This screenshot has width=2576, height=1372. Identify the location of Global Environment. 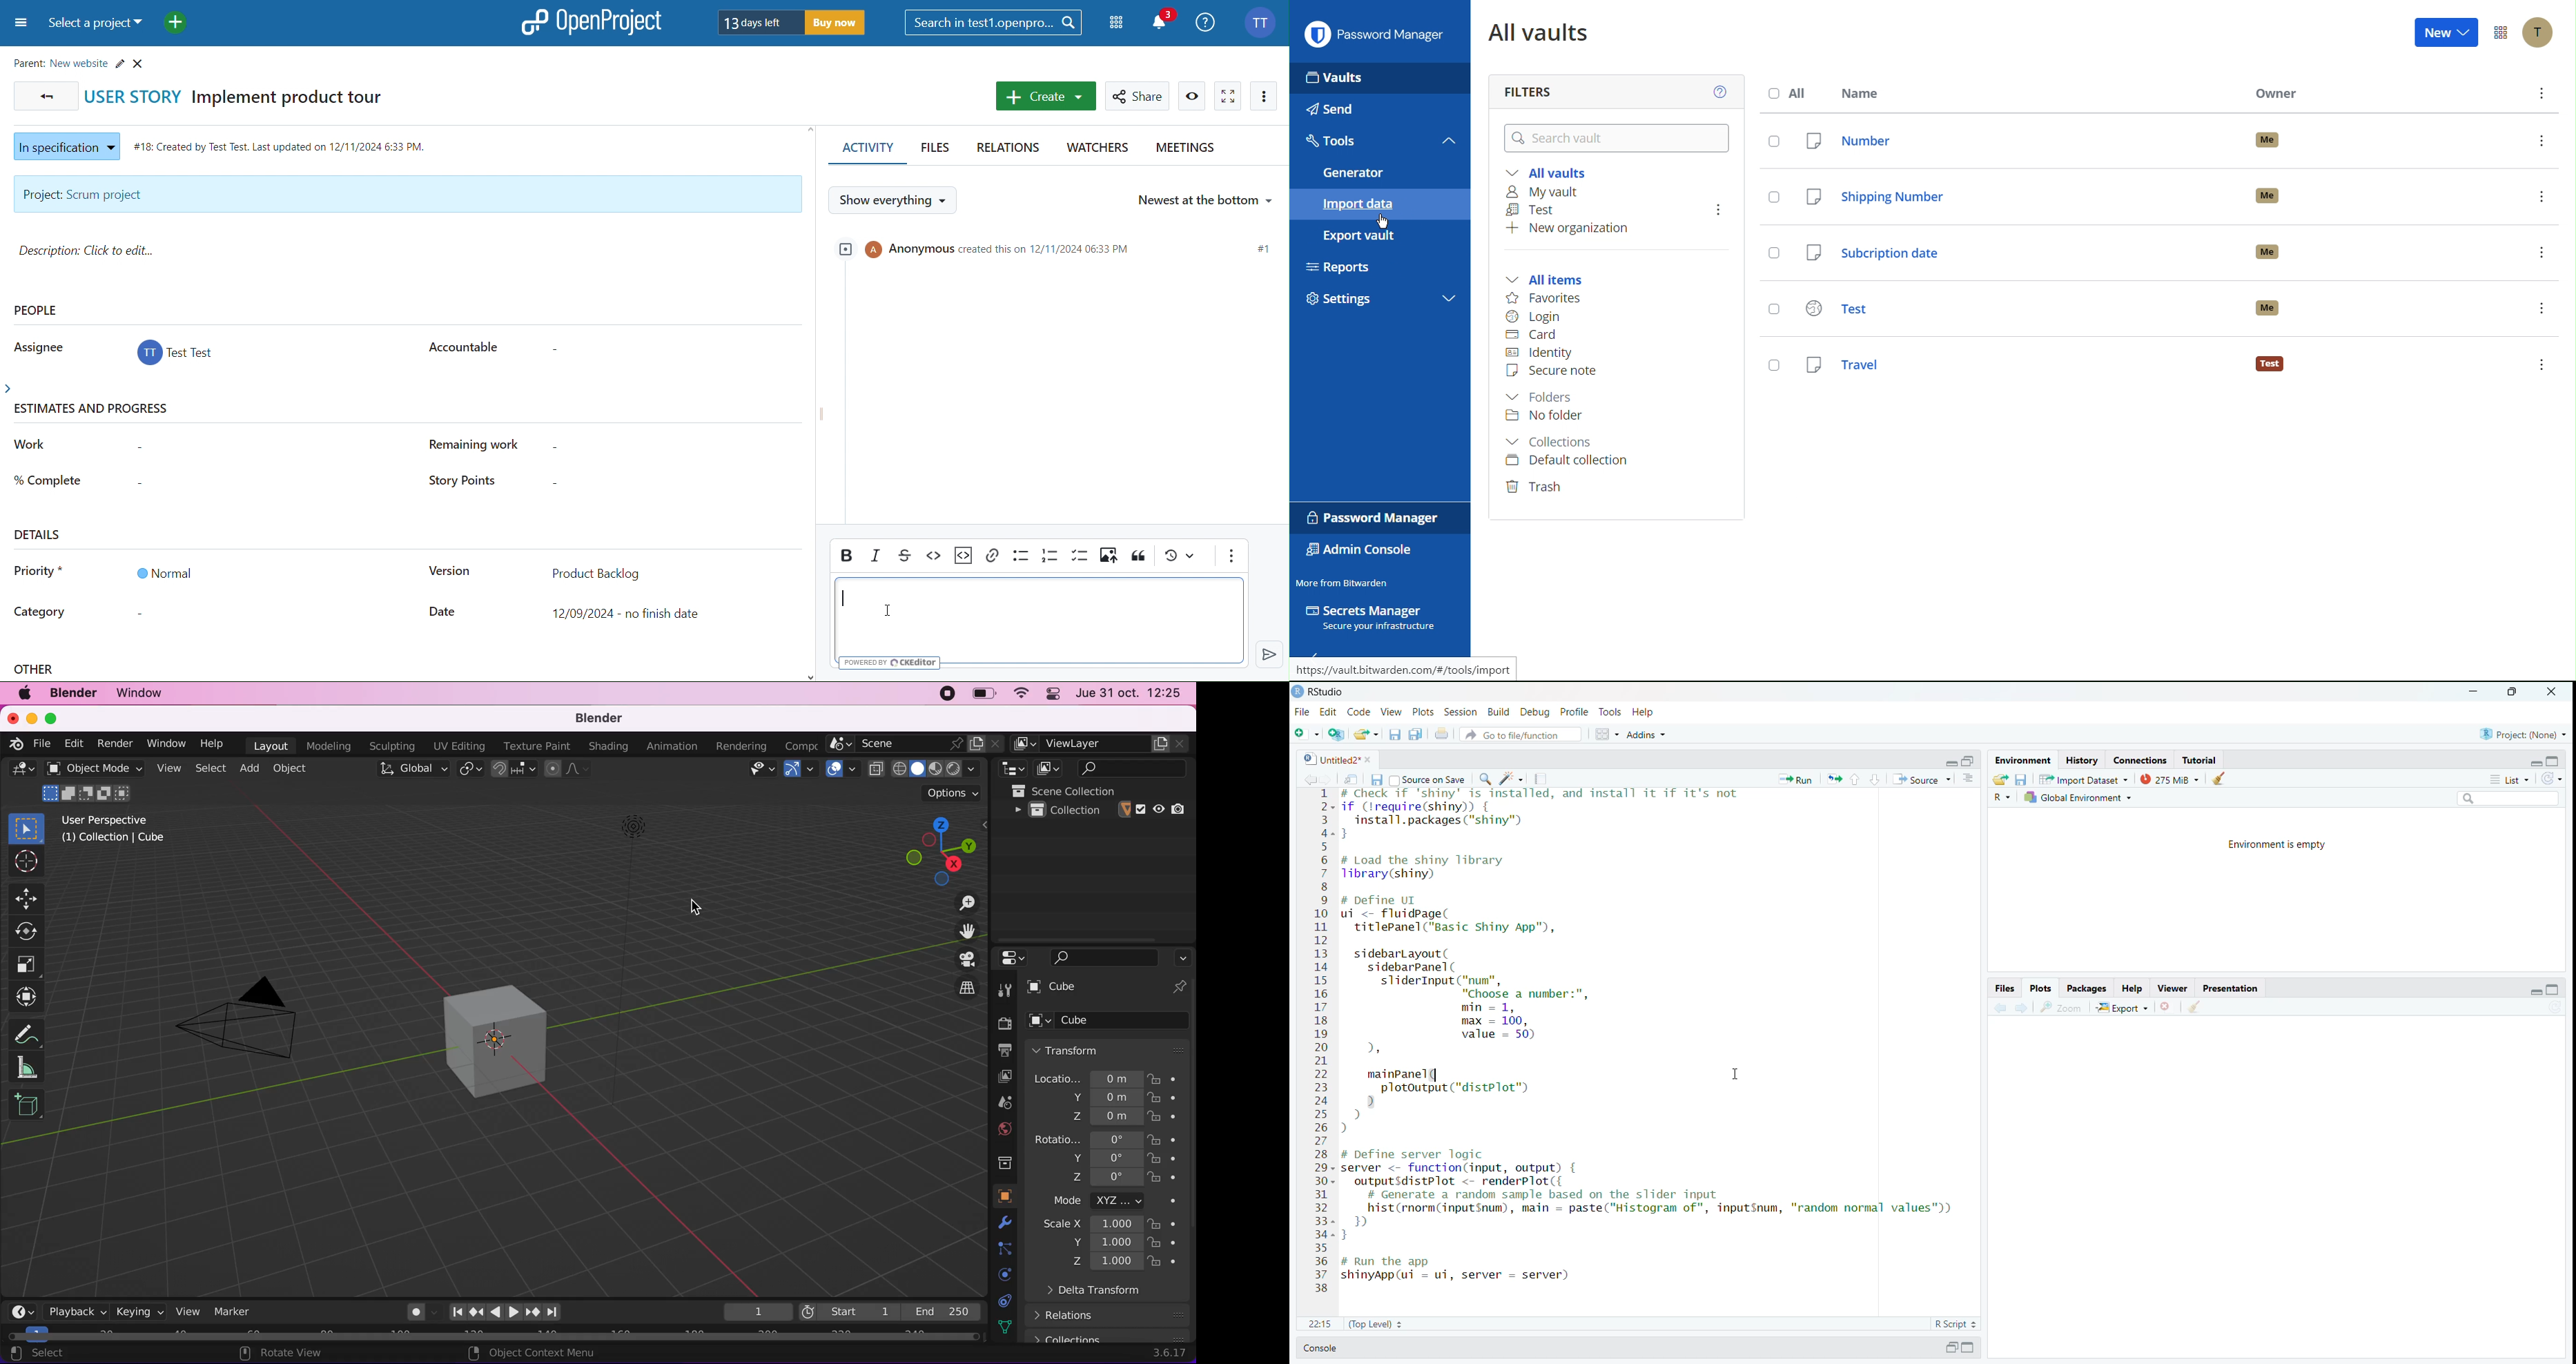
(2080, 796).